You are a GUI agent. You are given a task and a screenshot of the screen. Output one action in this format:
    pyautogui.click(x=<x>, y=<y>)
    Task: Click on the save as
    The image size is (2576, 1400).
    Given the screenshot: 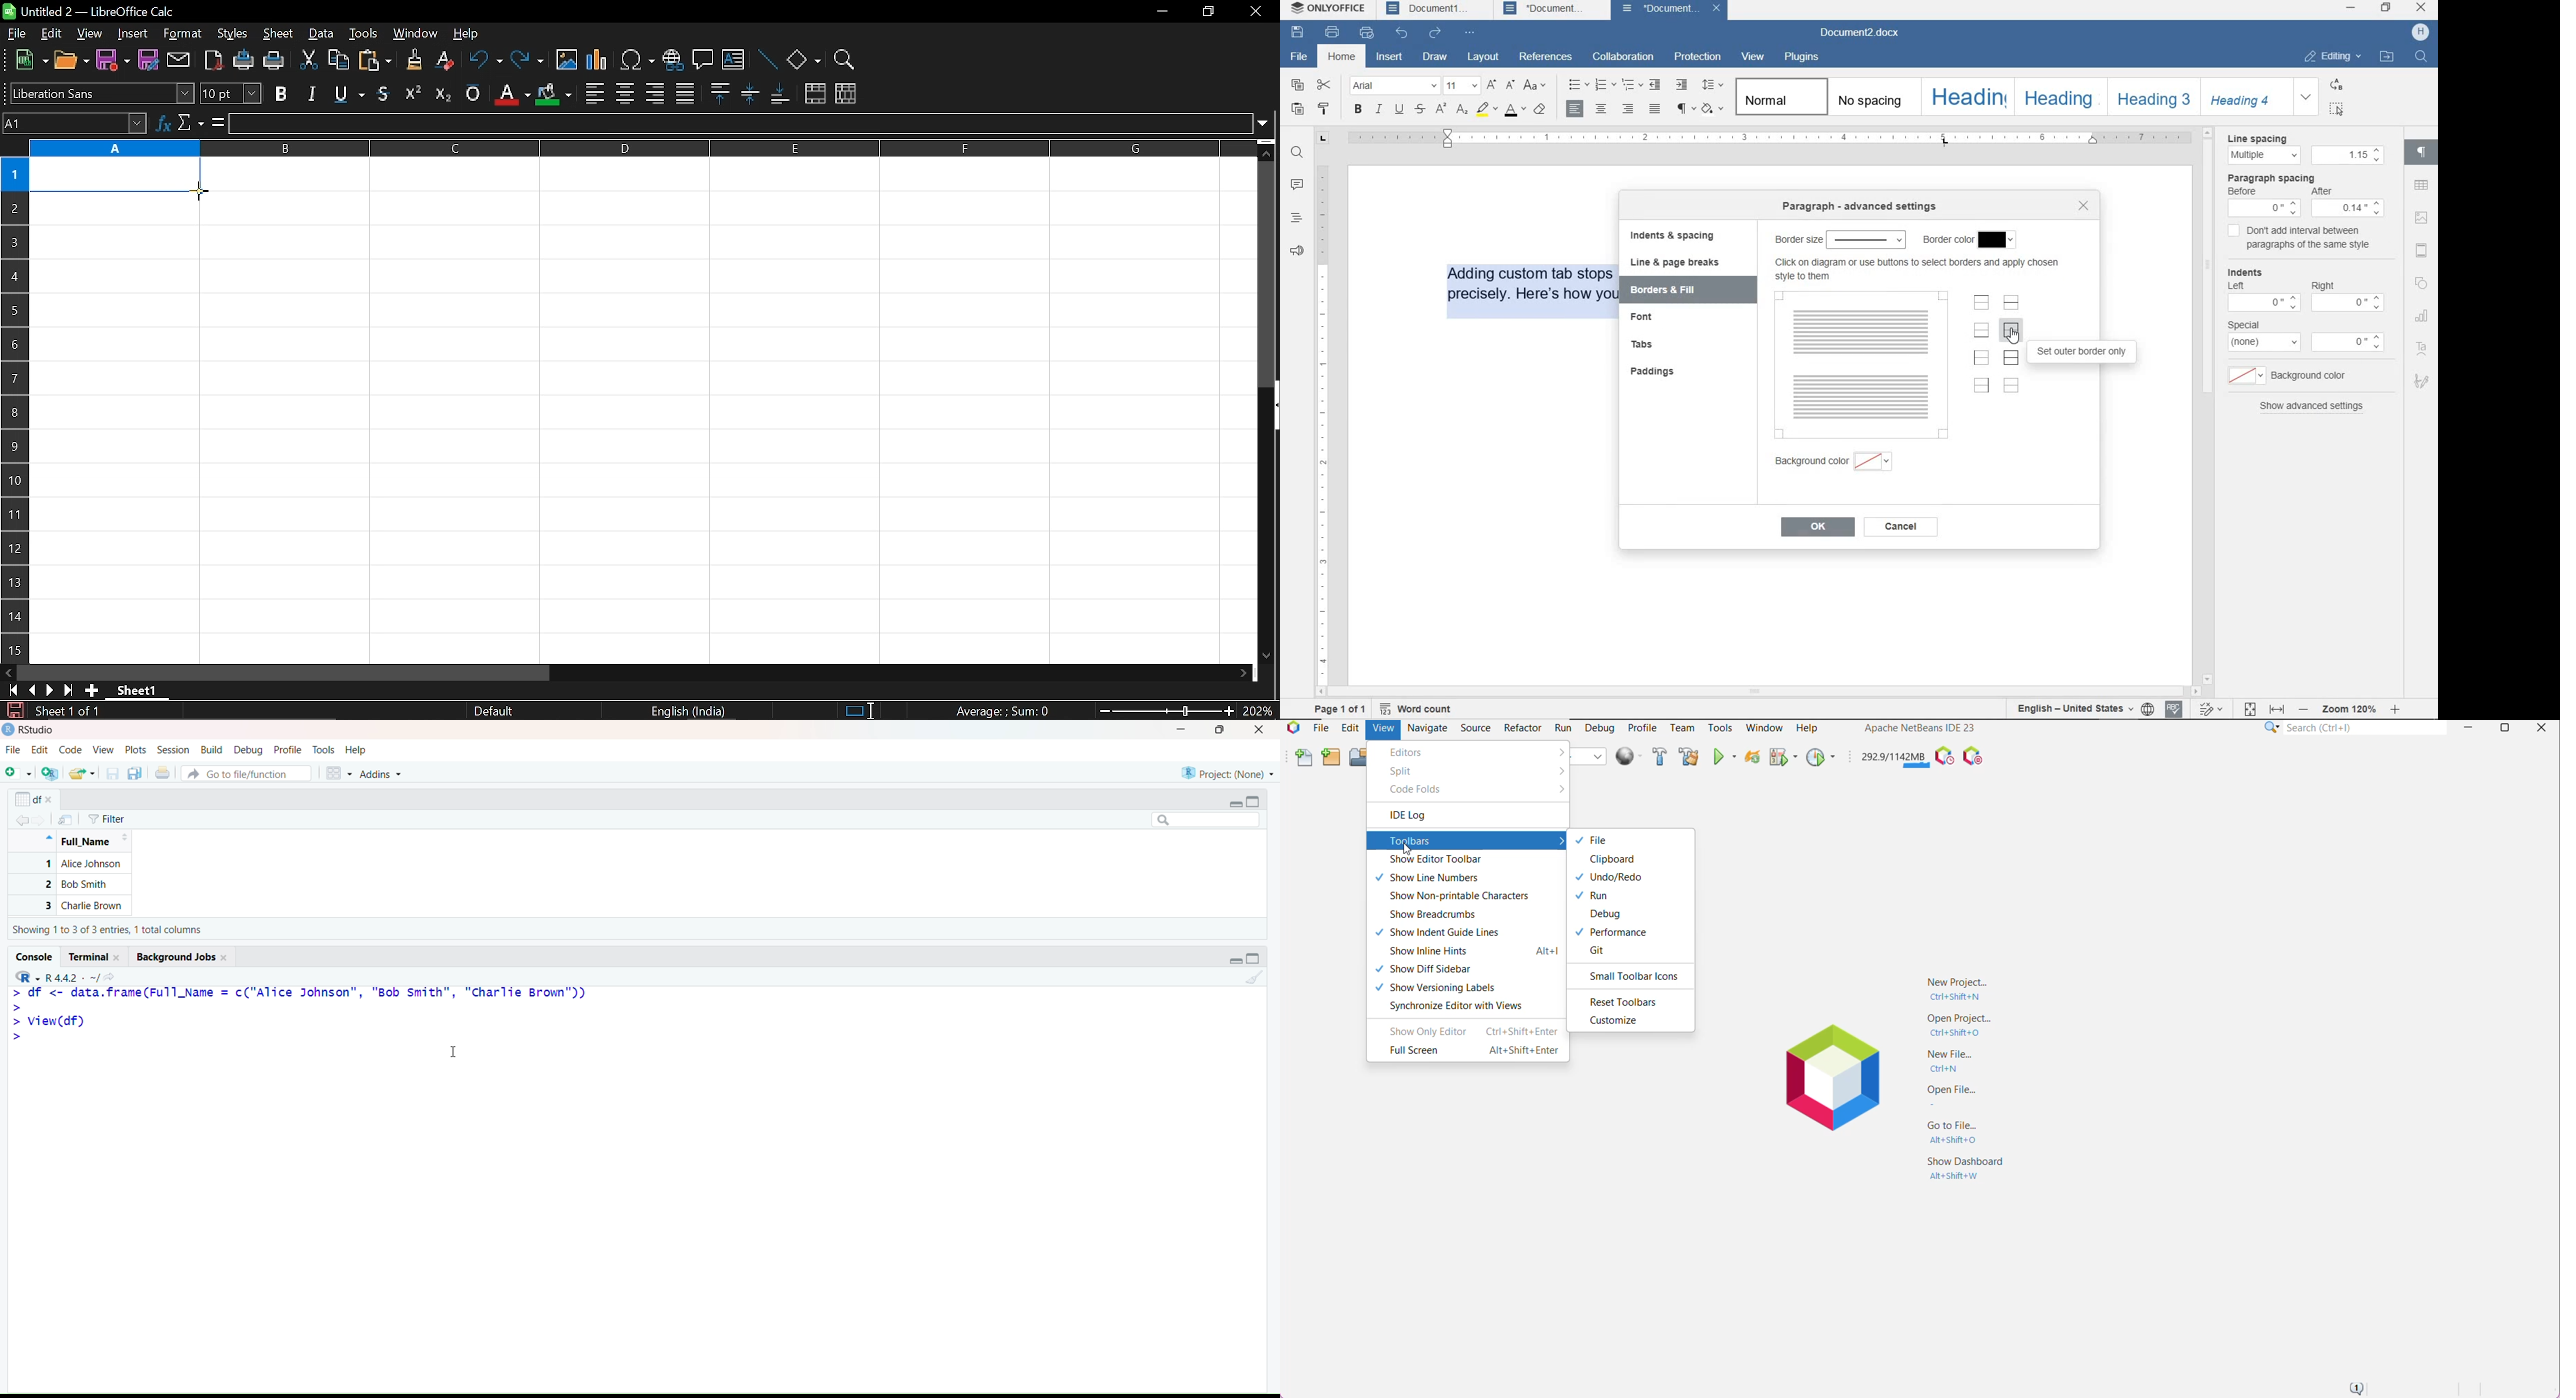 What is the action you would take?
    pyautogui.click(x=148, y=59)
    